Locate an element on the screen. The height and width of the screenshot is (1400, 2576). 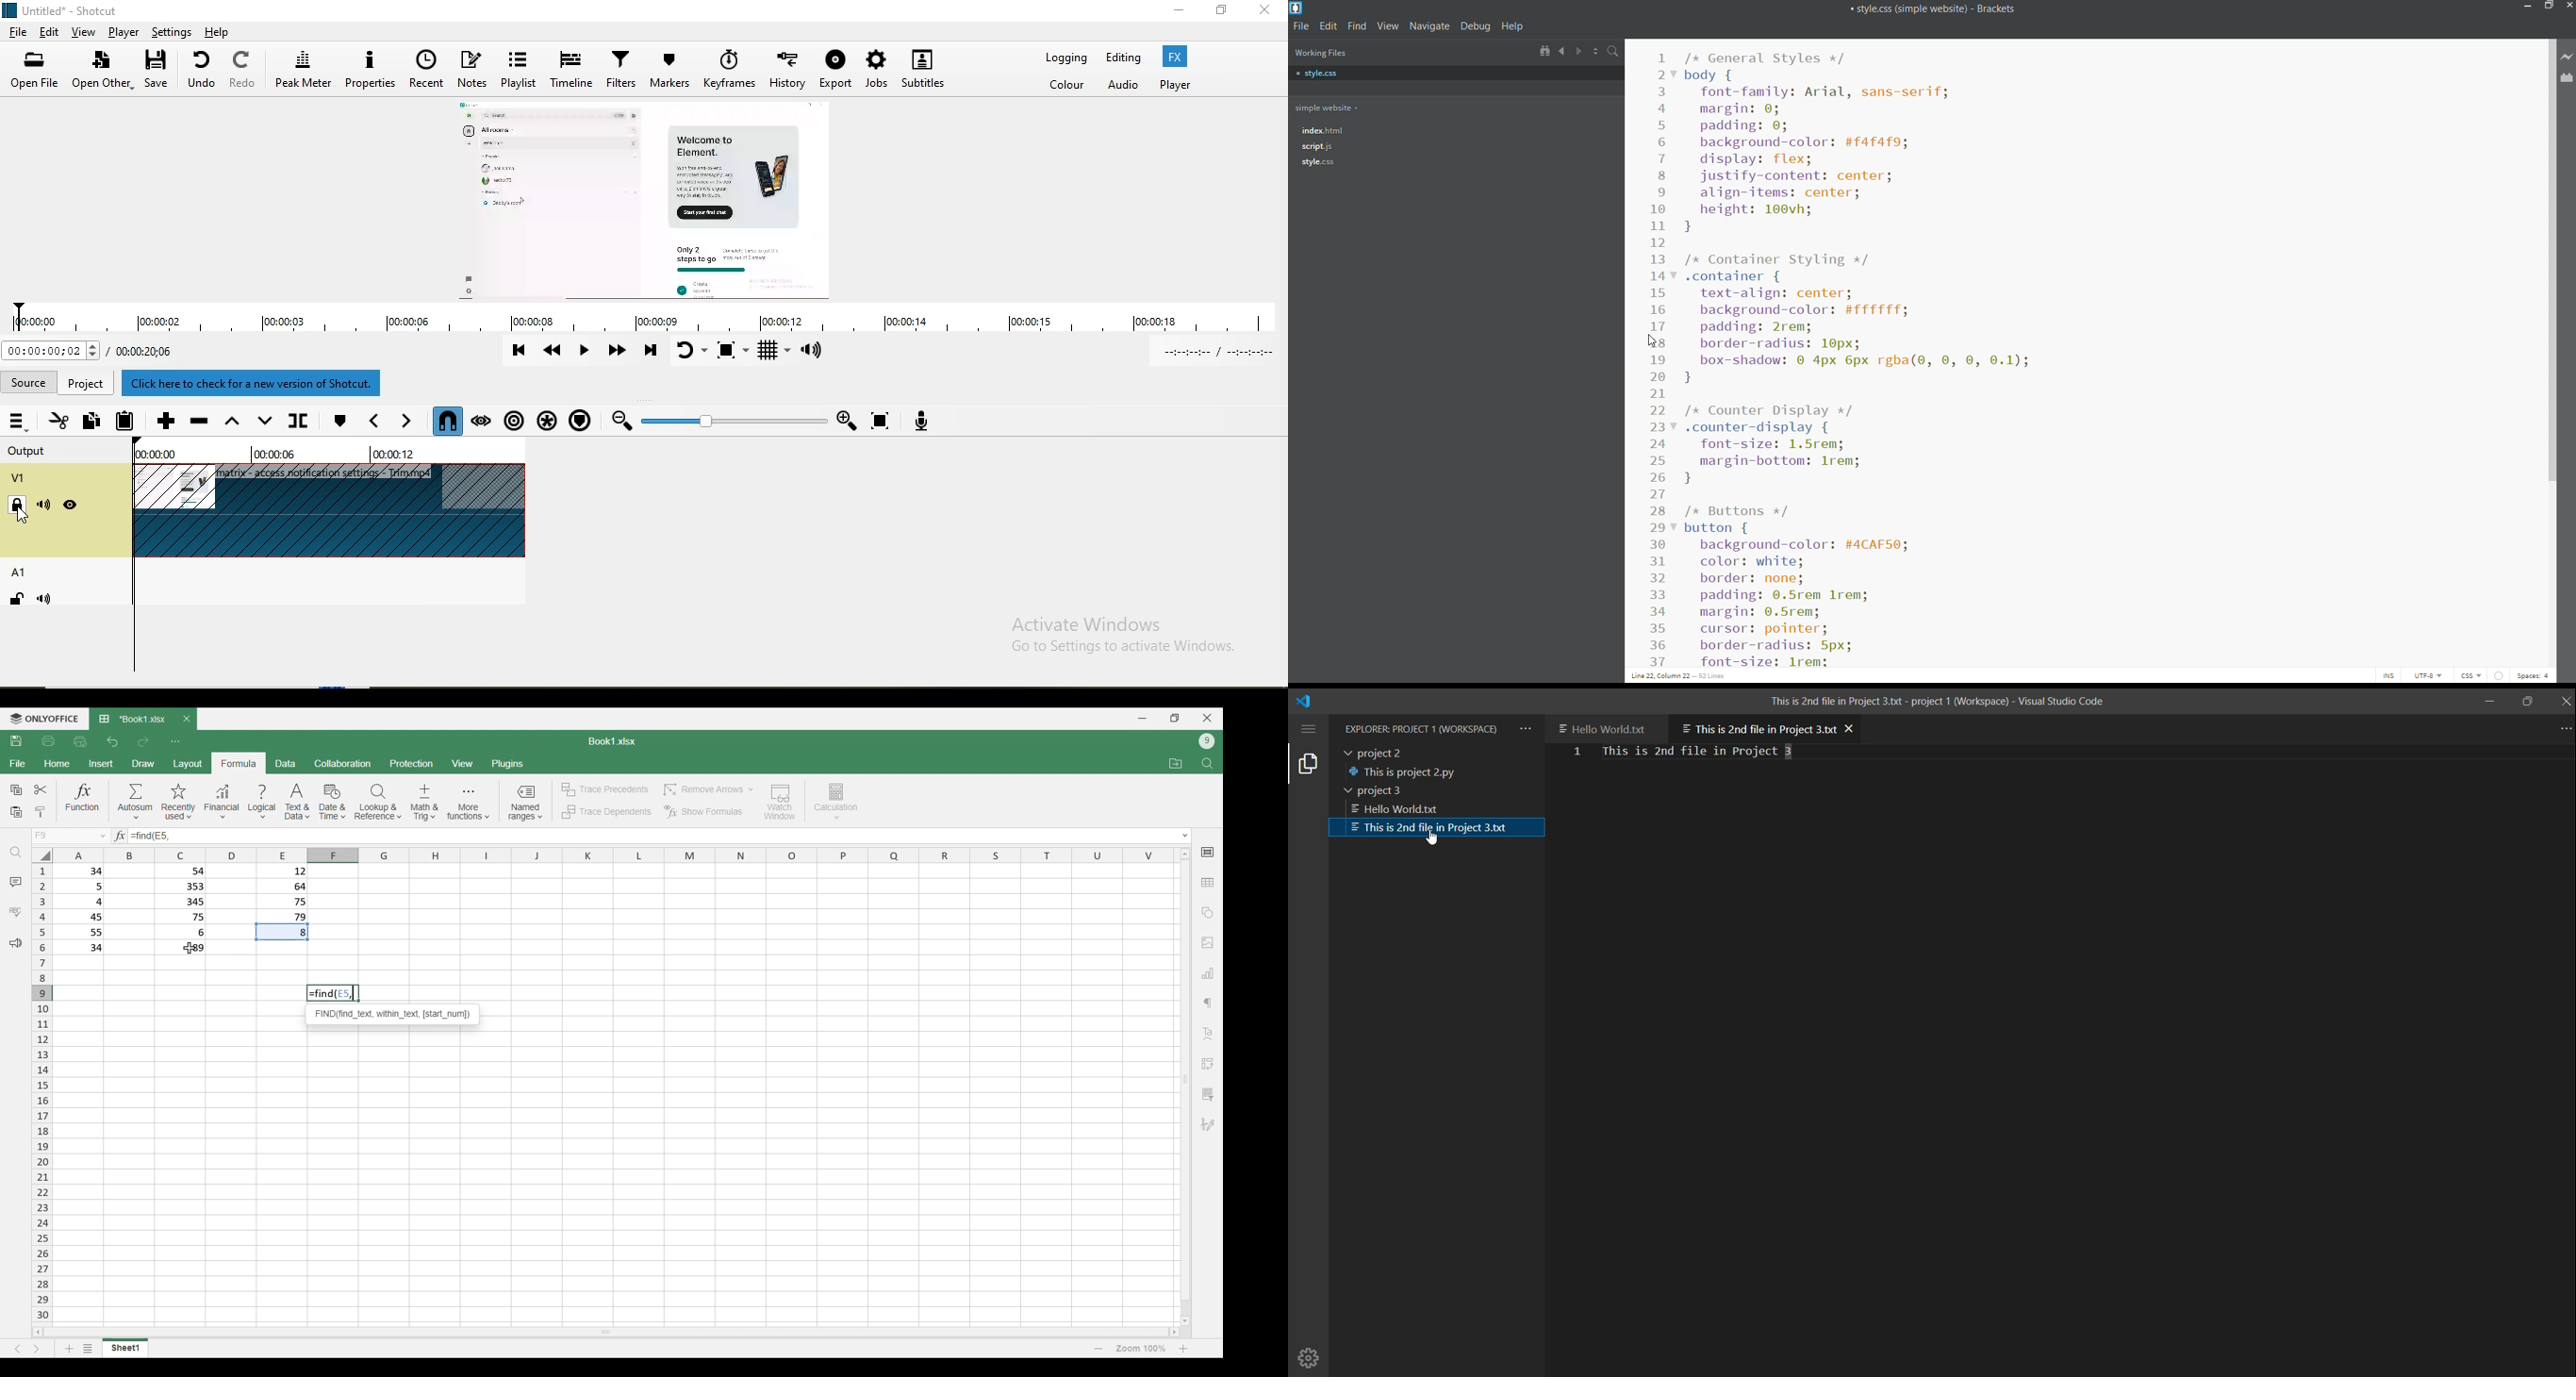
Lock is located at coordinates (20, 506).